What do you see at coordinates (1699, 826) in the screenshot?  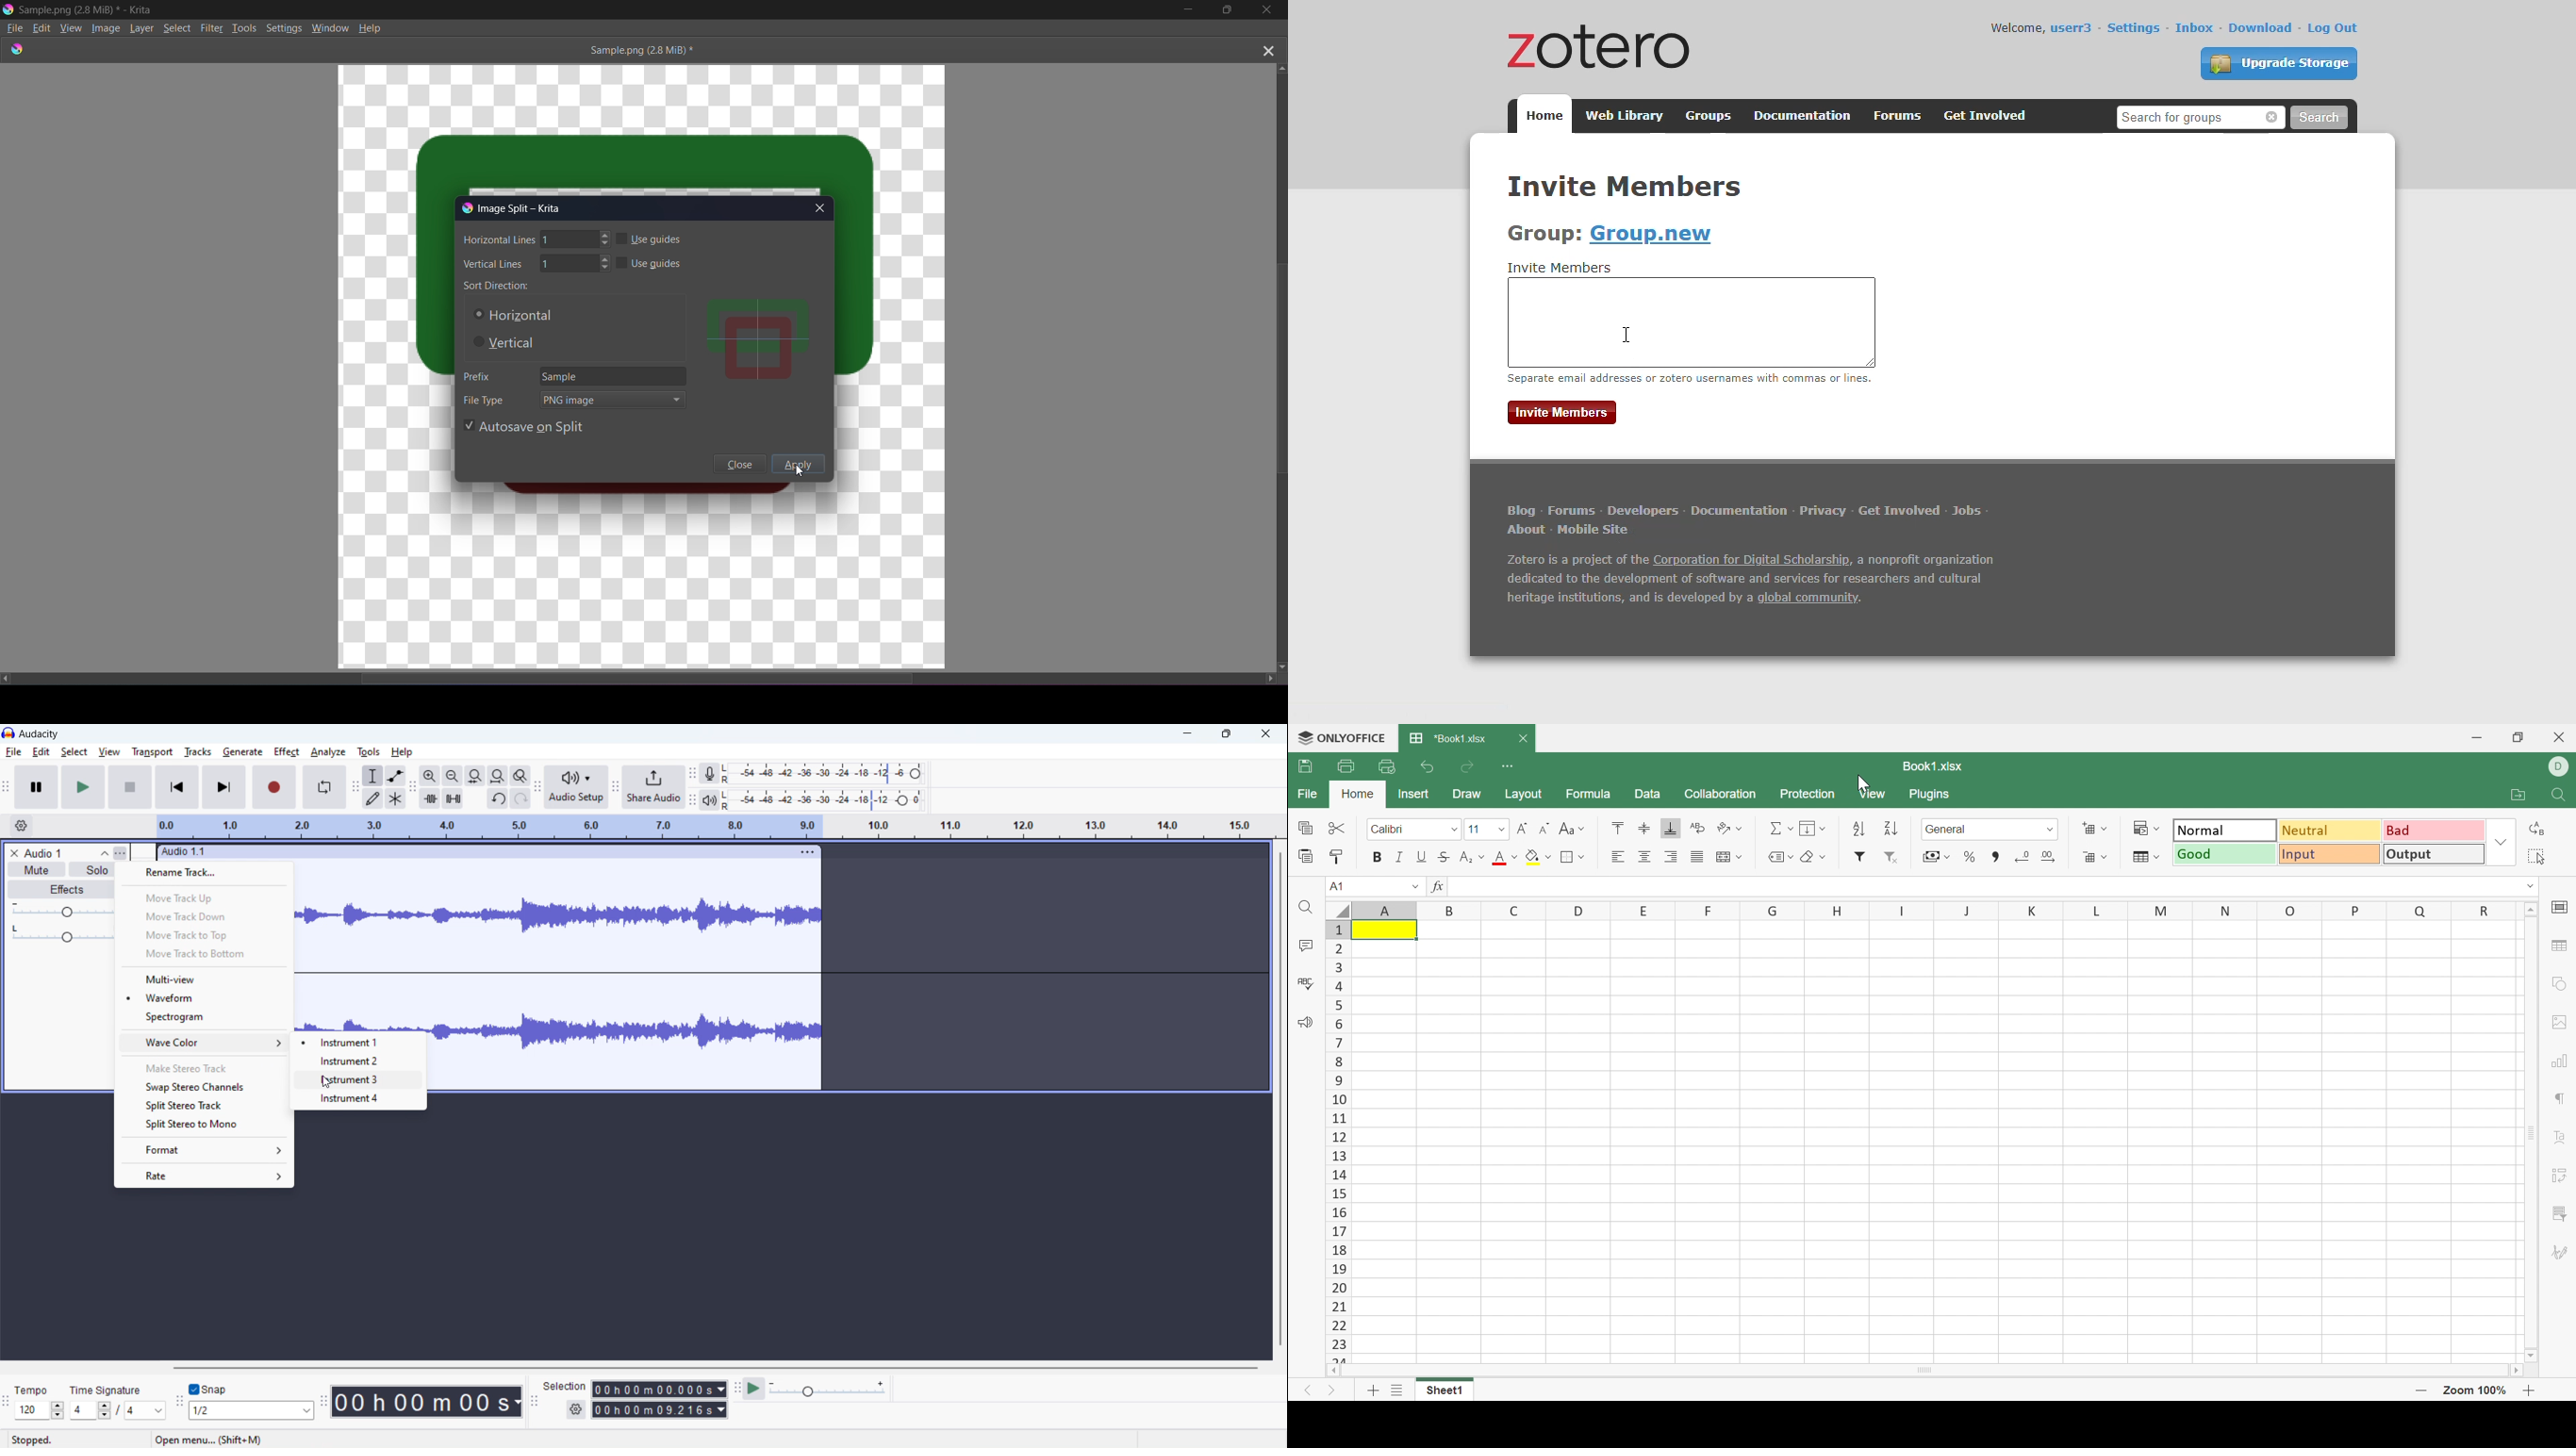 I see `Wrap Text` at bounding box center [1699, 826].